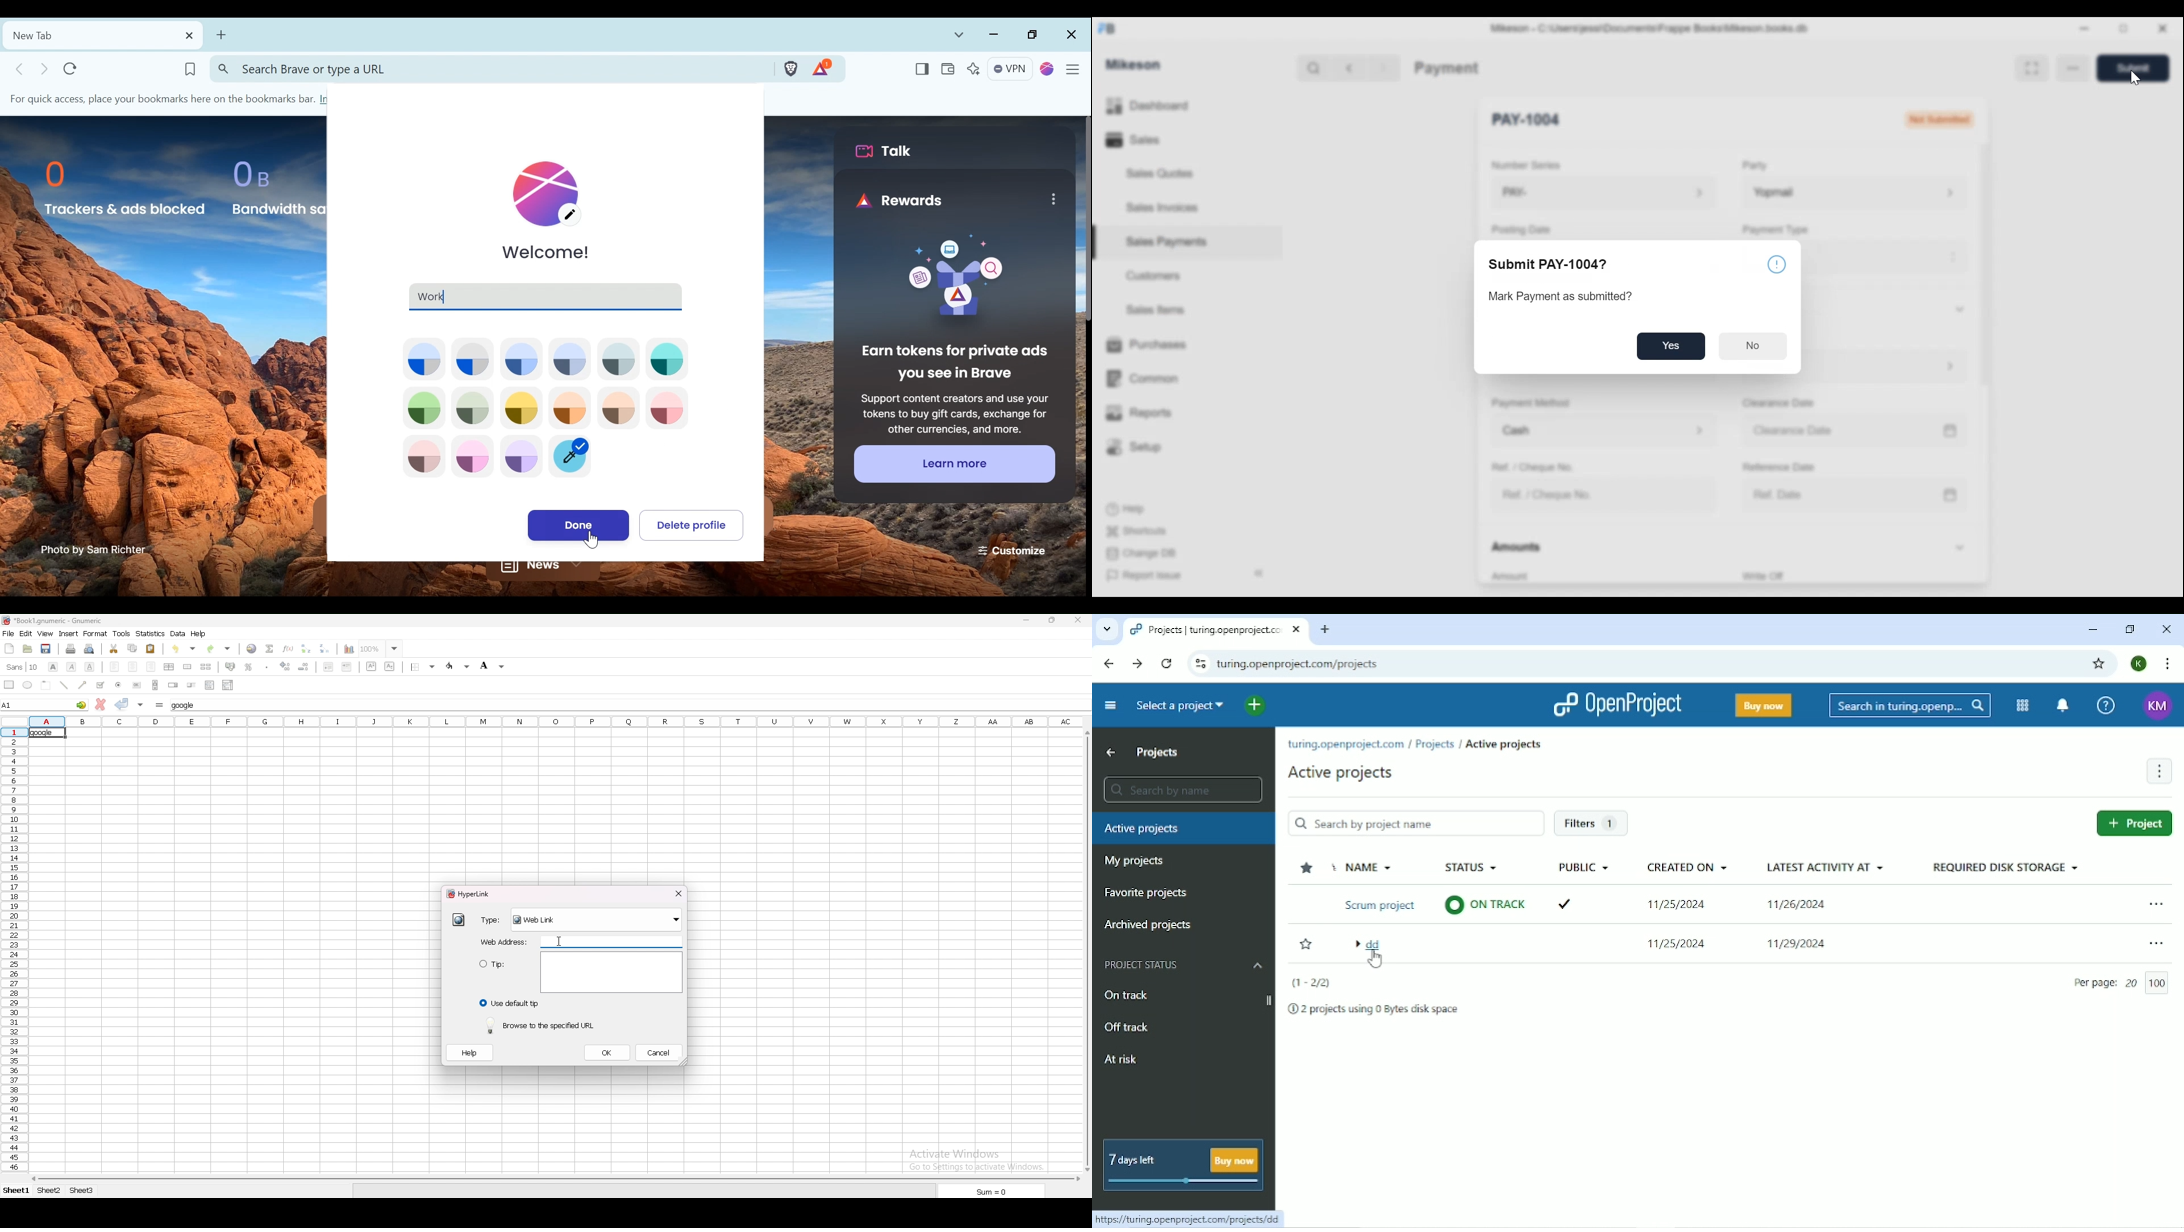 Image resolution: width=2184 pixels, height=1232 pixels. Describe the element at coordinates (7, 620) in the screenshot. I see `Hyperlink logo` at that location.